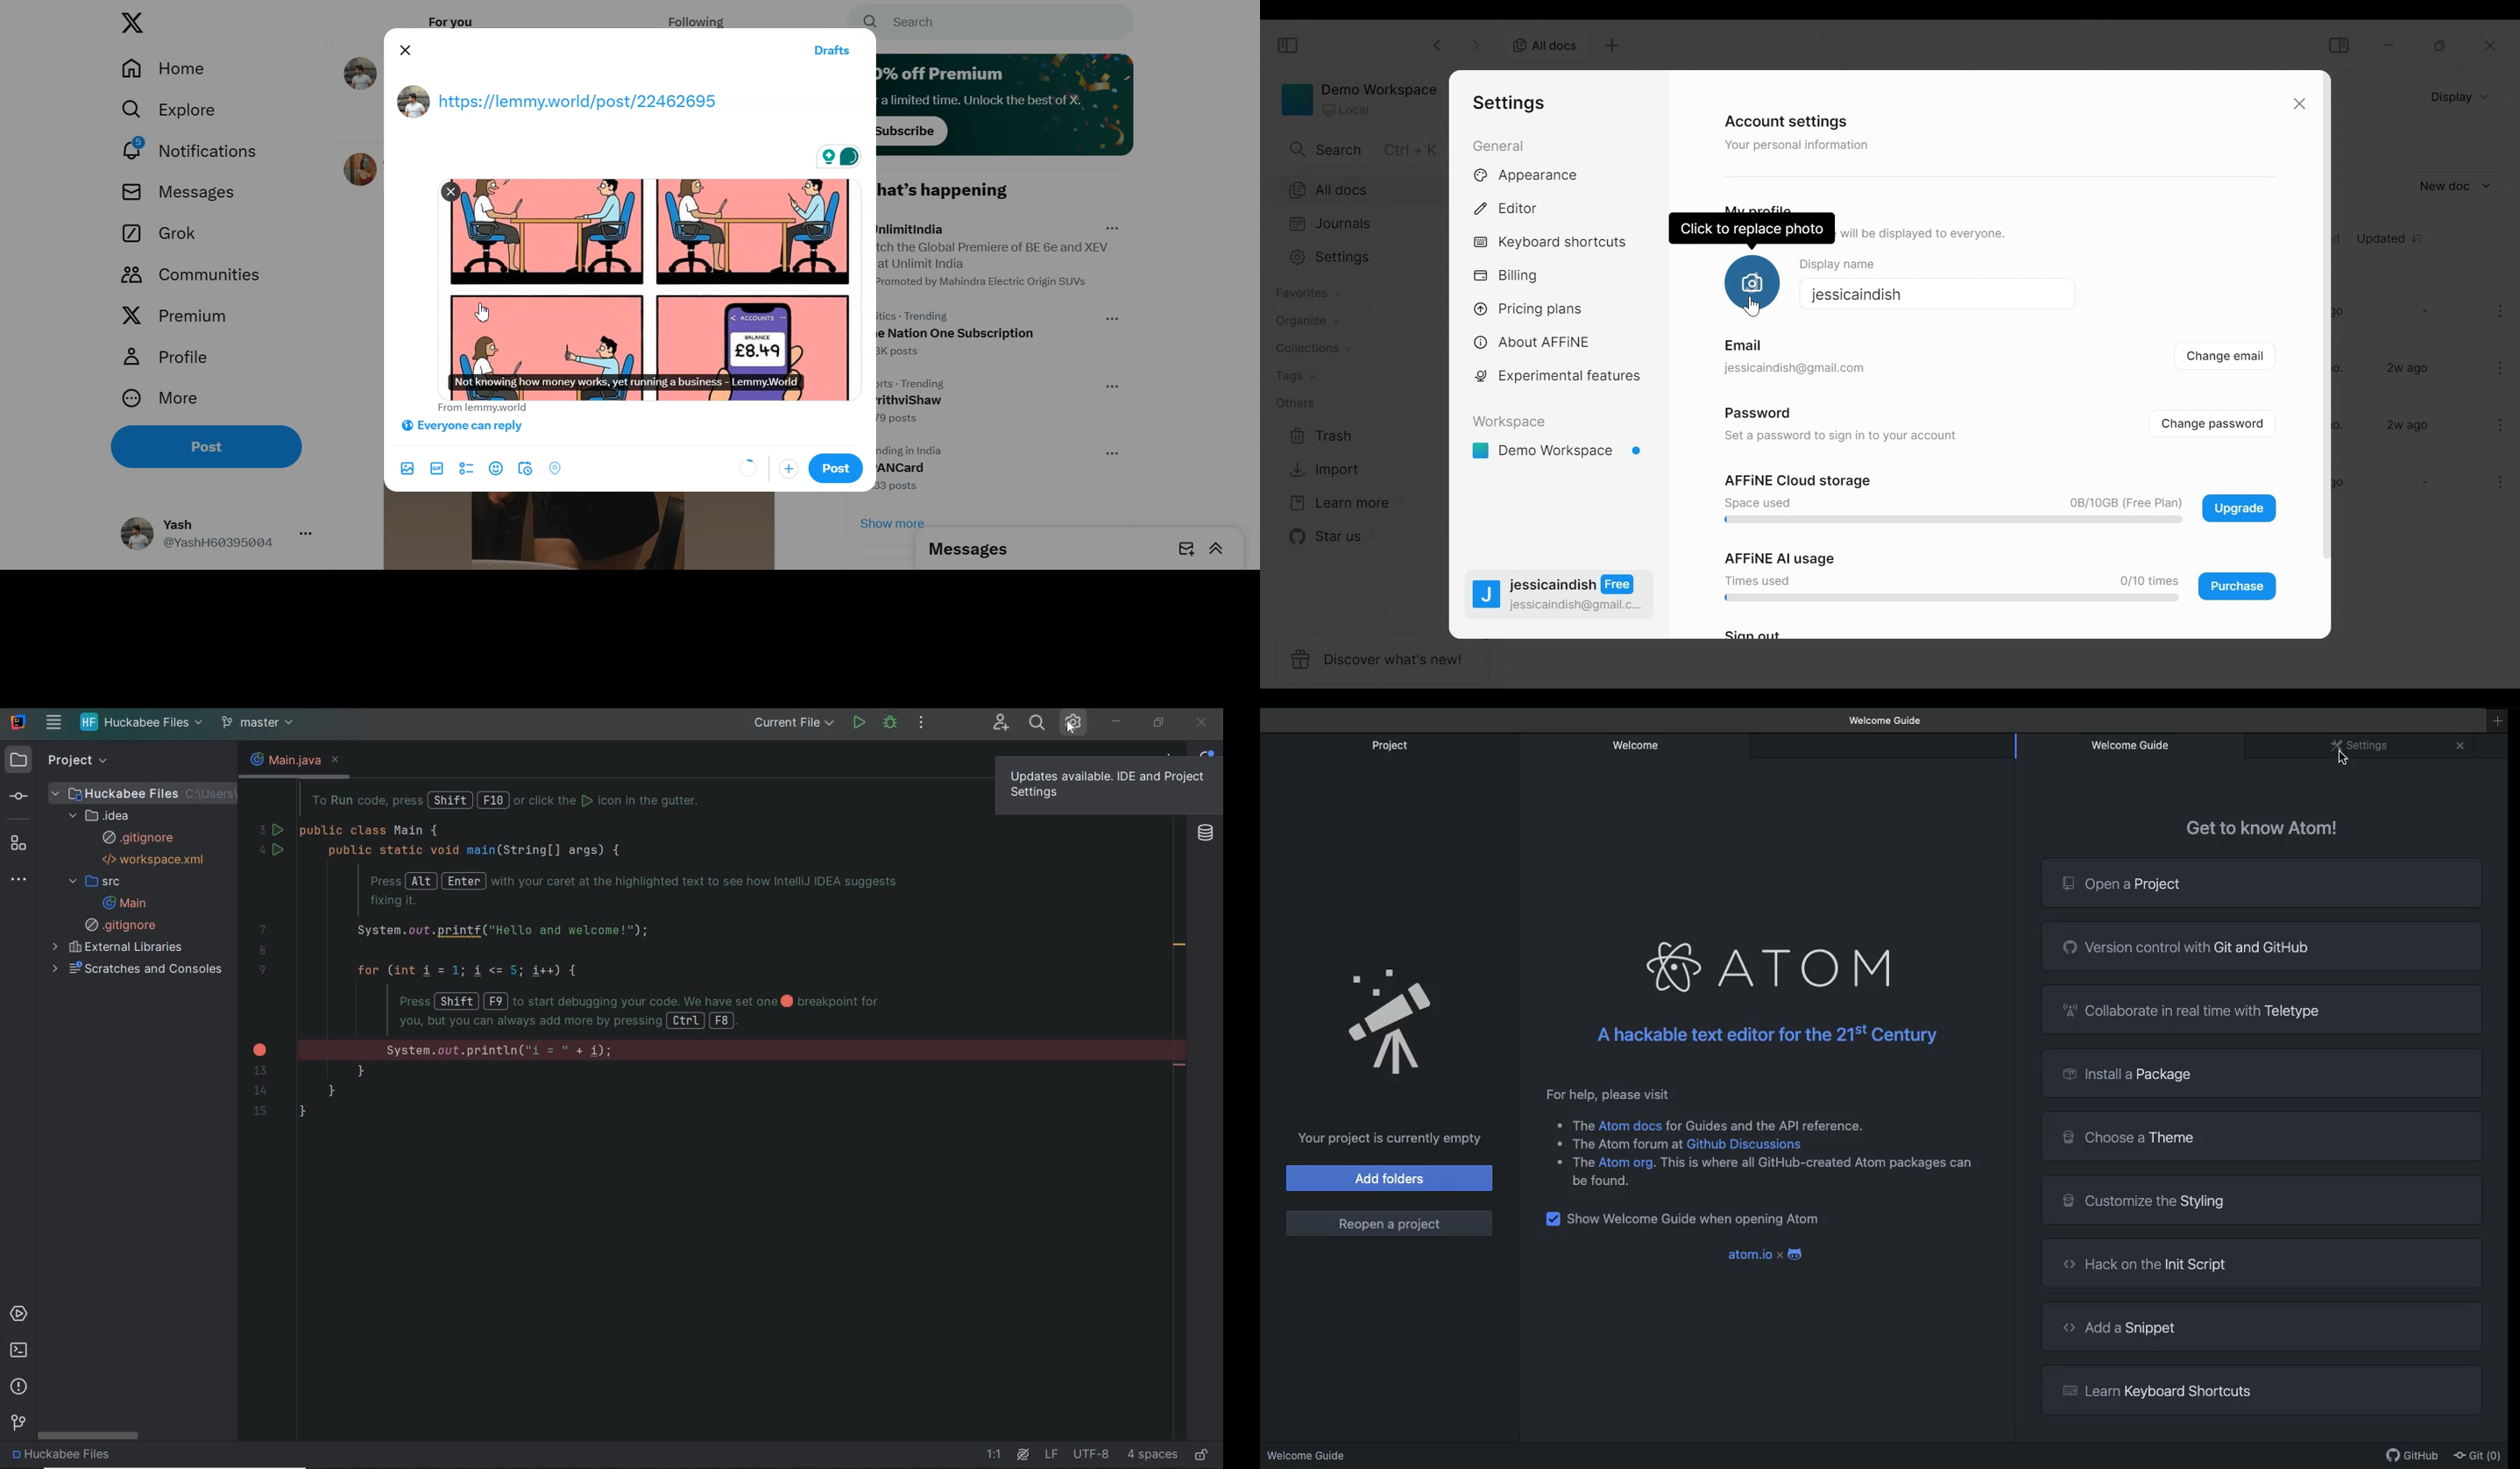 The image size is (2520, 1484). I want to click on grok, so click(159, 235).